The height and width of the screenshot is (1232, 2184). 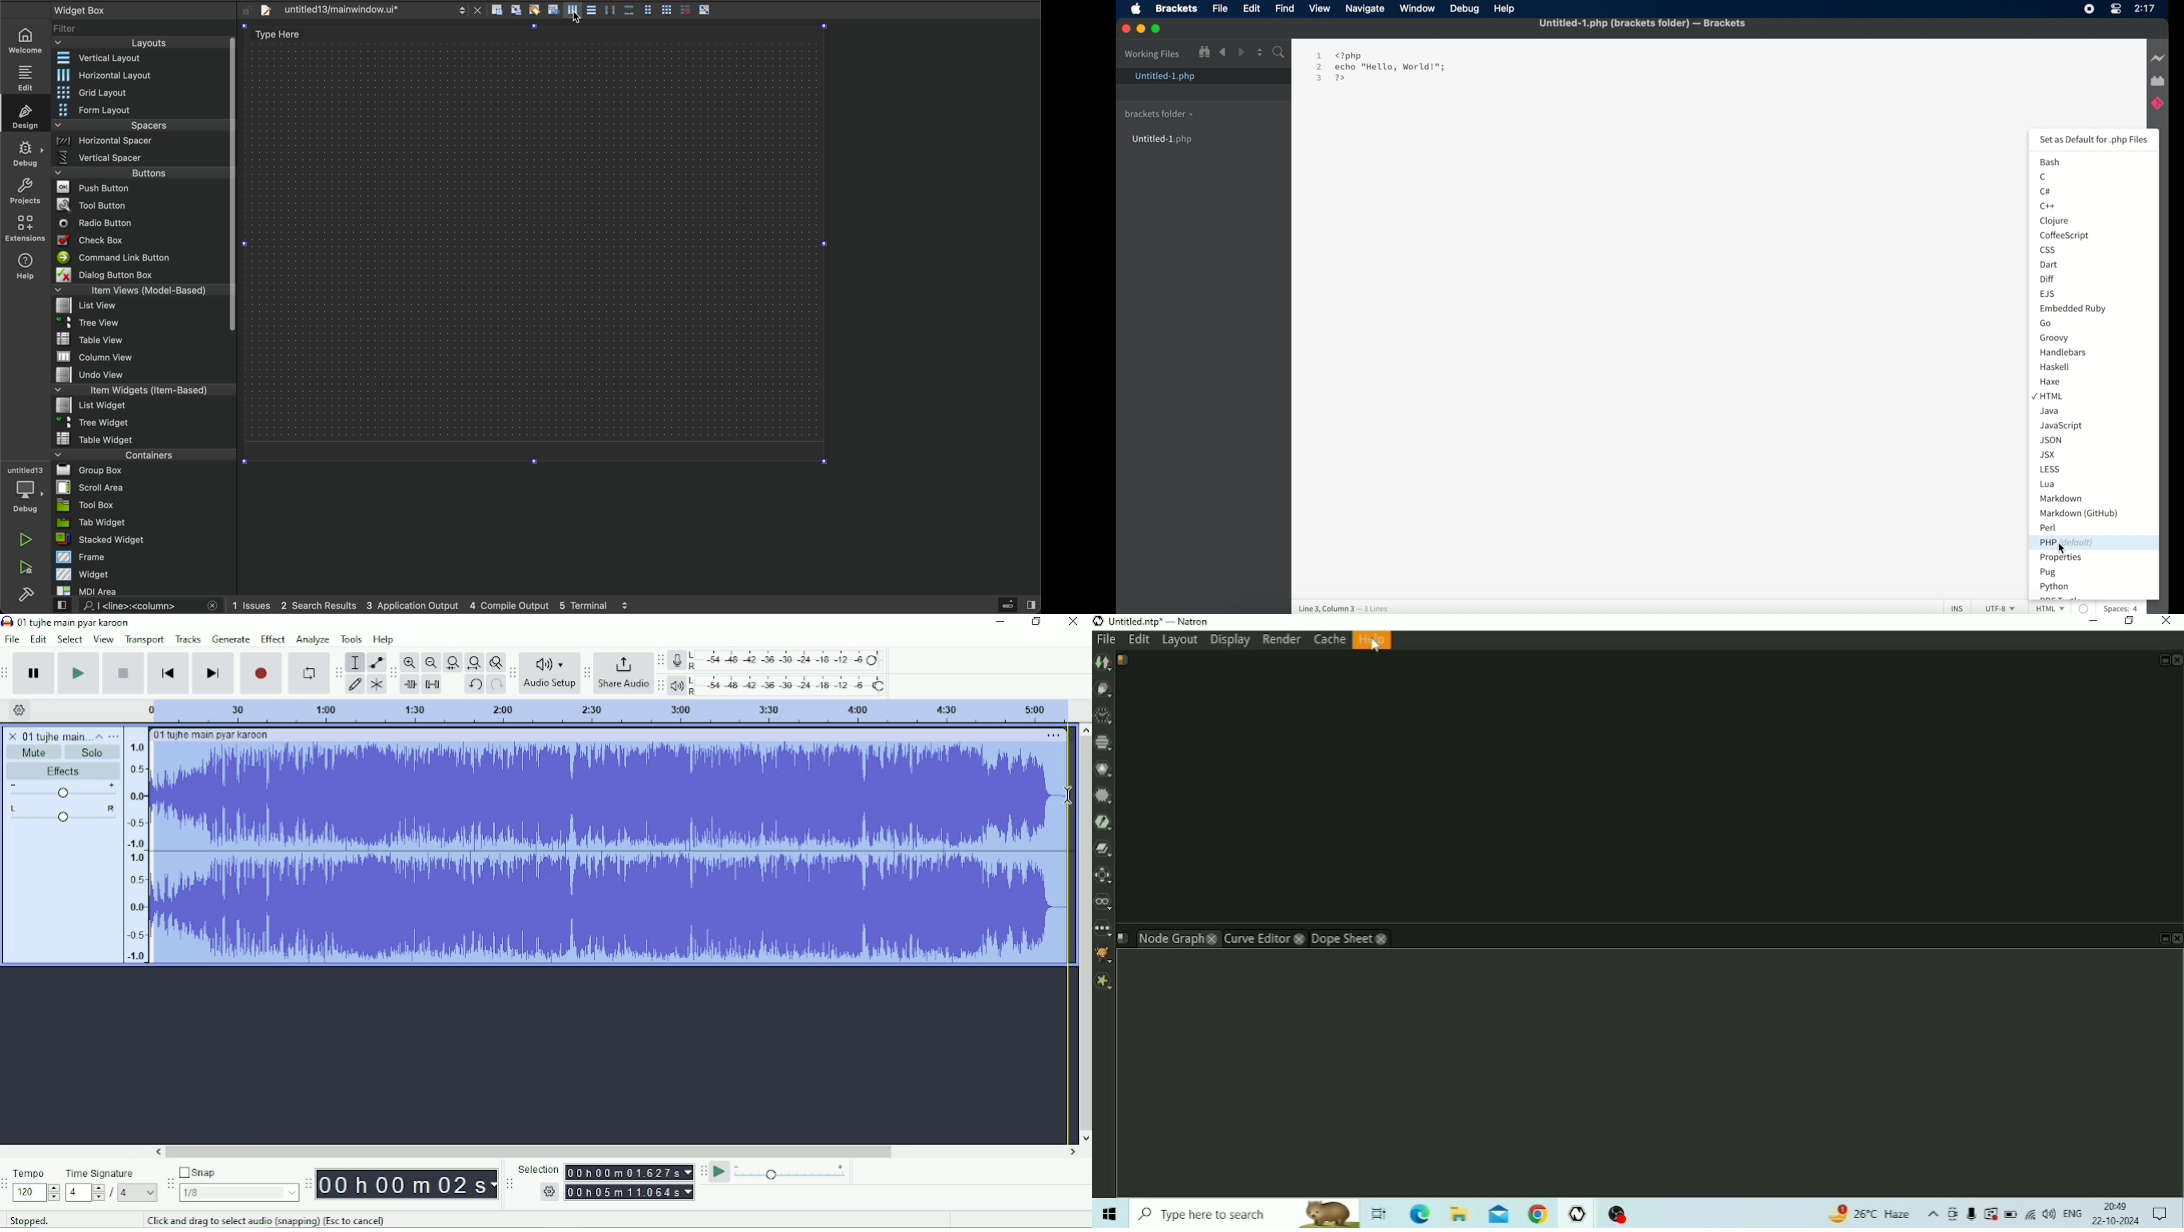 What do you see at coordinates (474, 685) in the screenshot?
I see `Undo` at bounding box center [474, 685].